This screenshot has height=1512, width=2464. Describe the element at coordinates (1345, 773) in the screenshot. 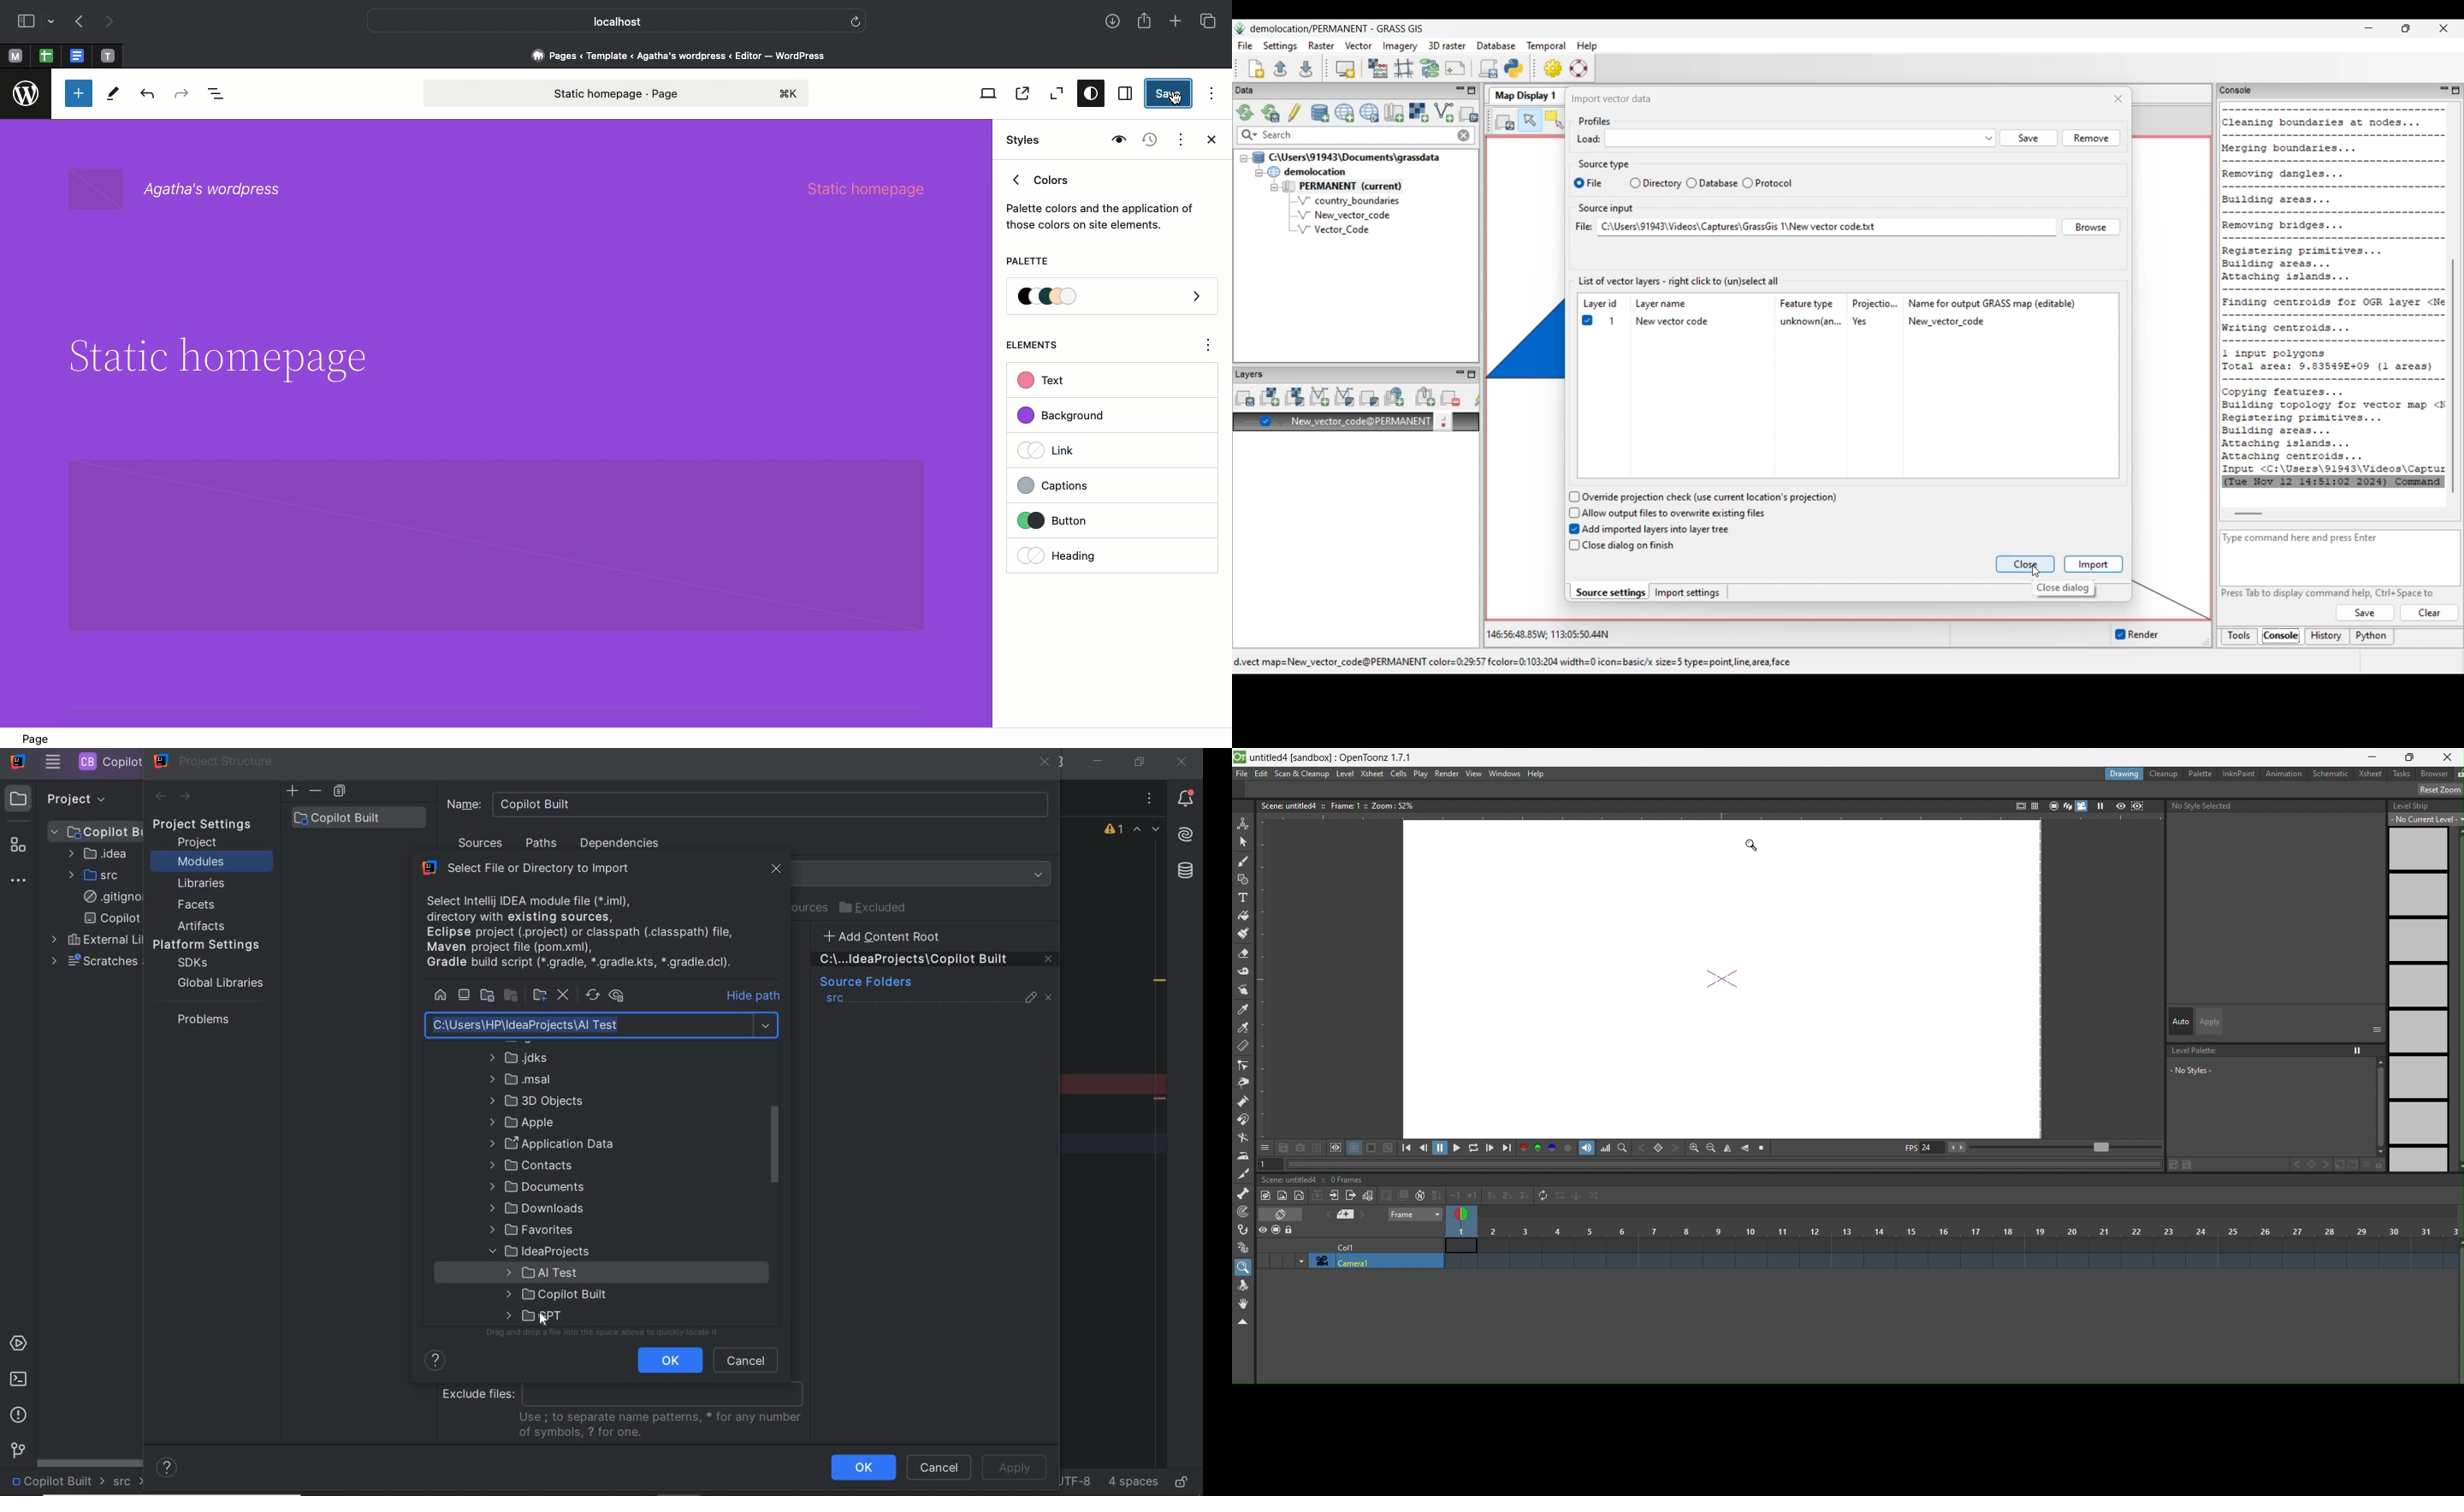

I see `level` at that location.